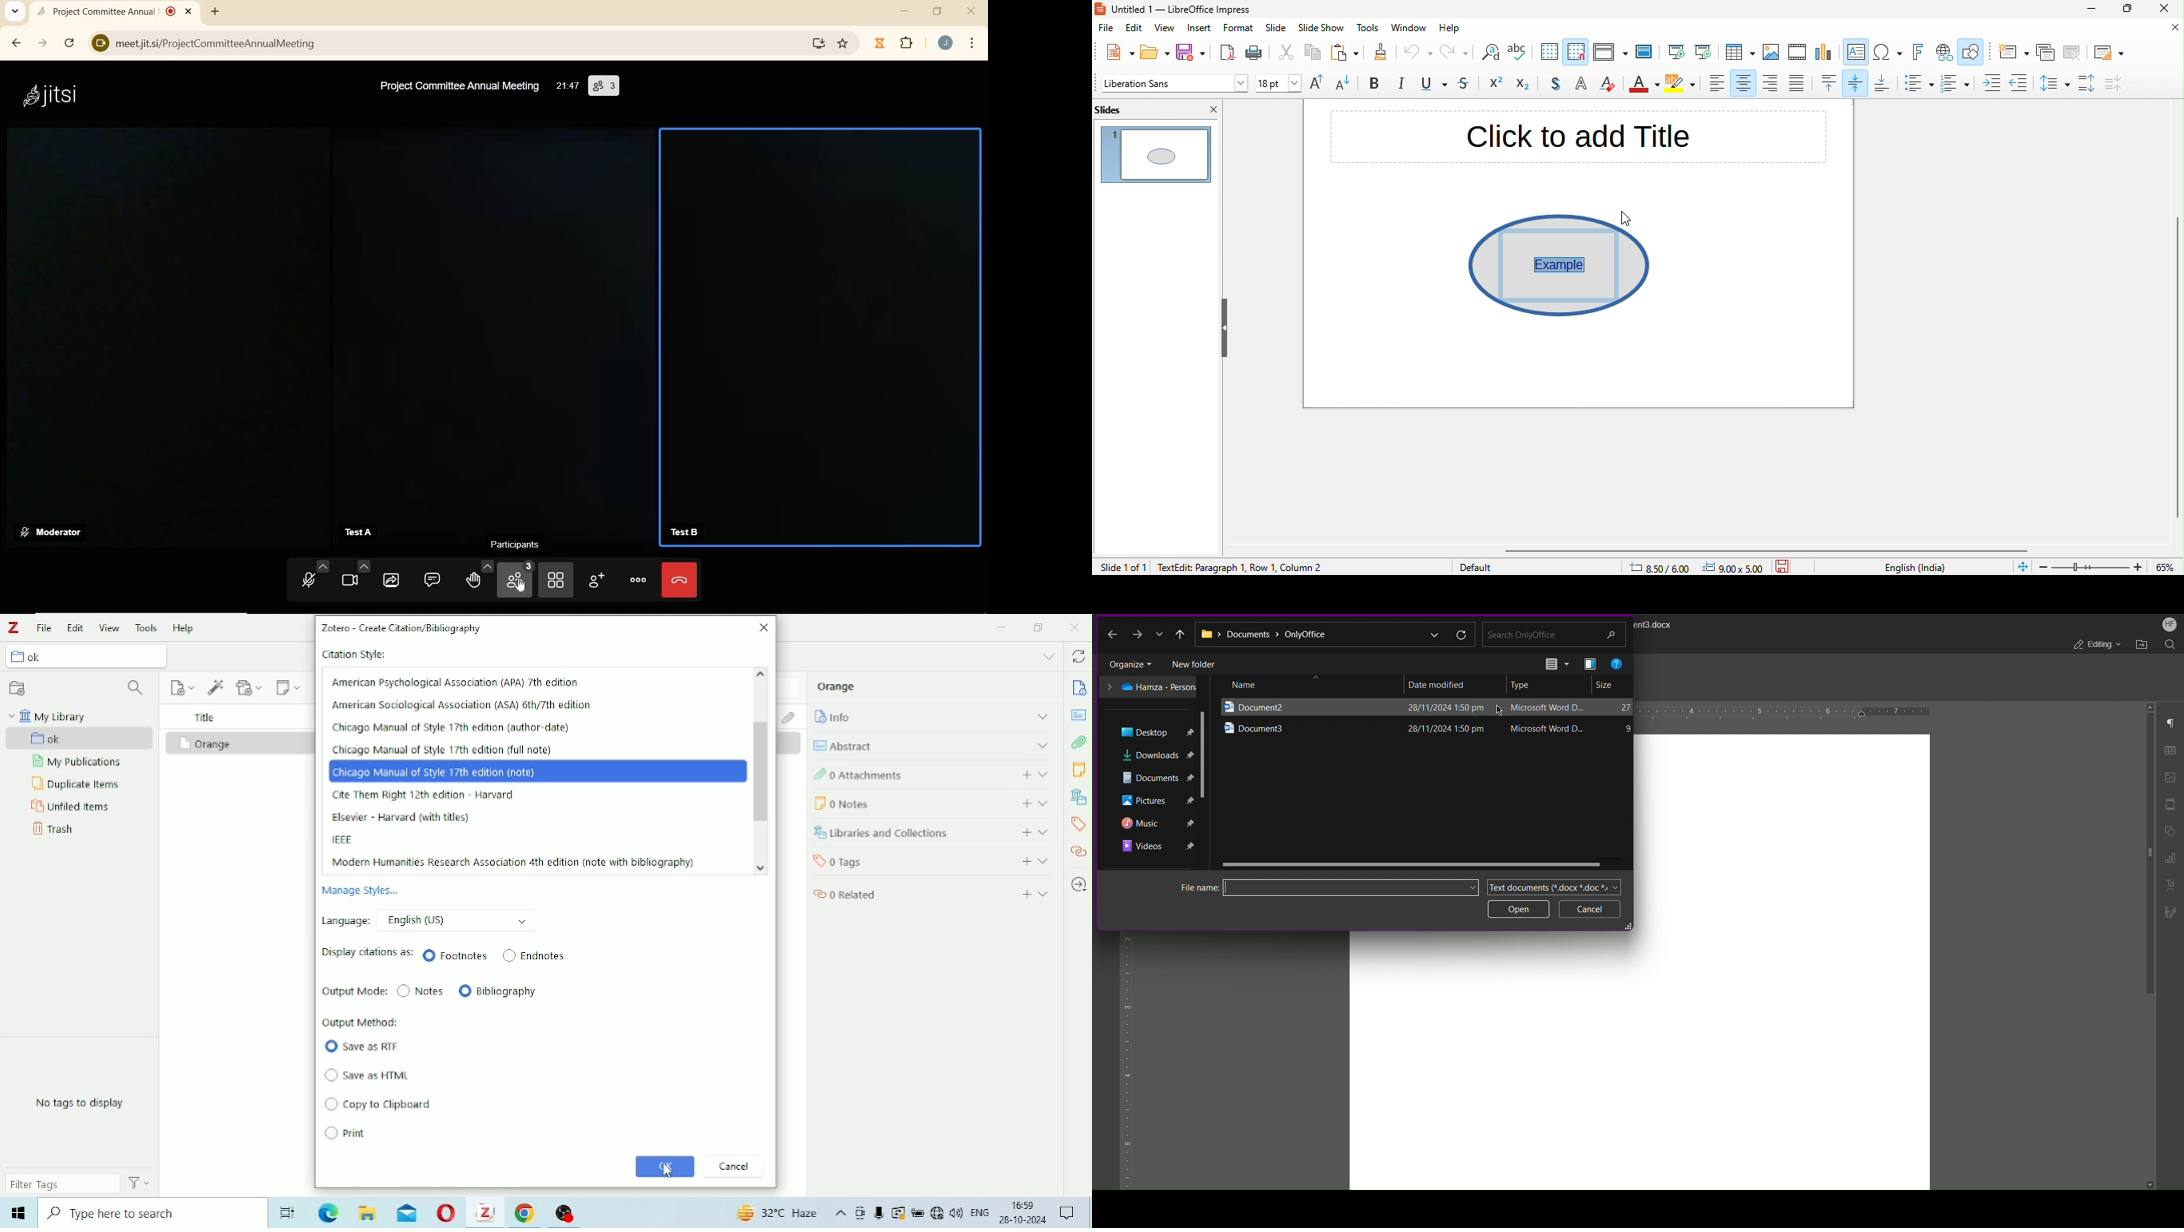  I want to click on vertical scroll bar, so click(2175, 358).